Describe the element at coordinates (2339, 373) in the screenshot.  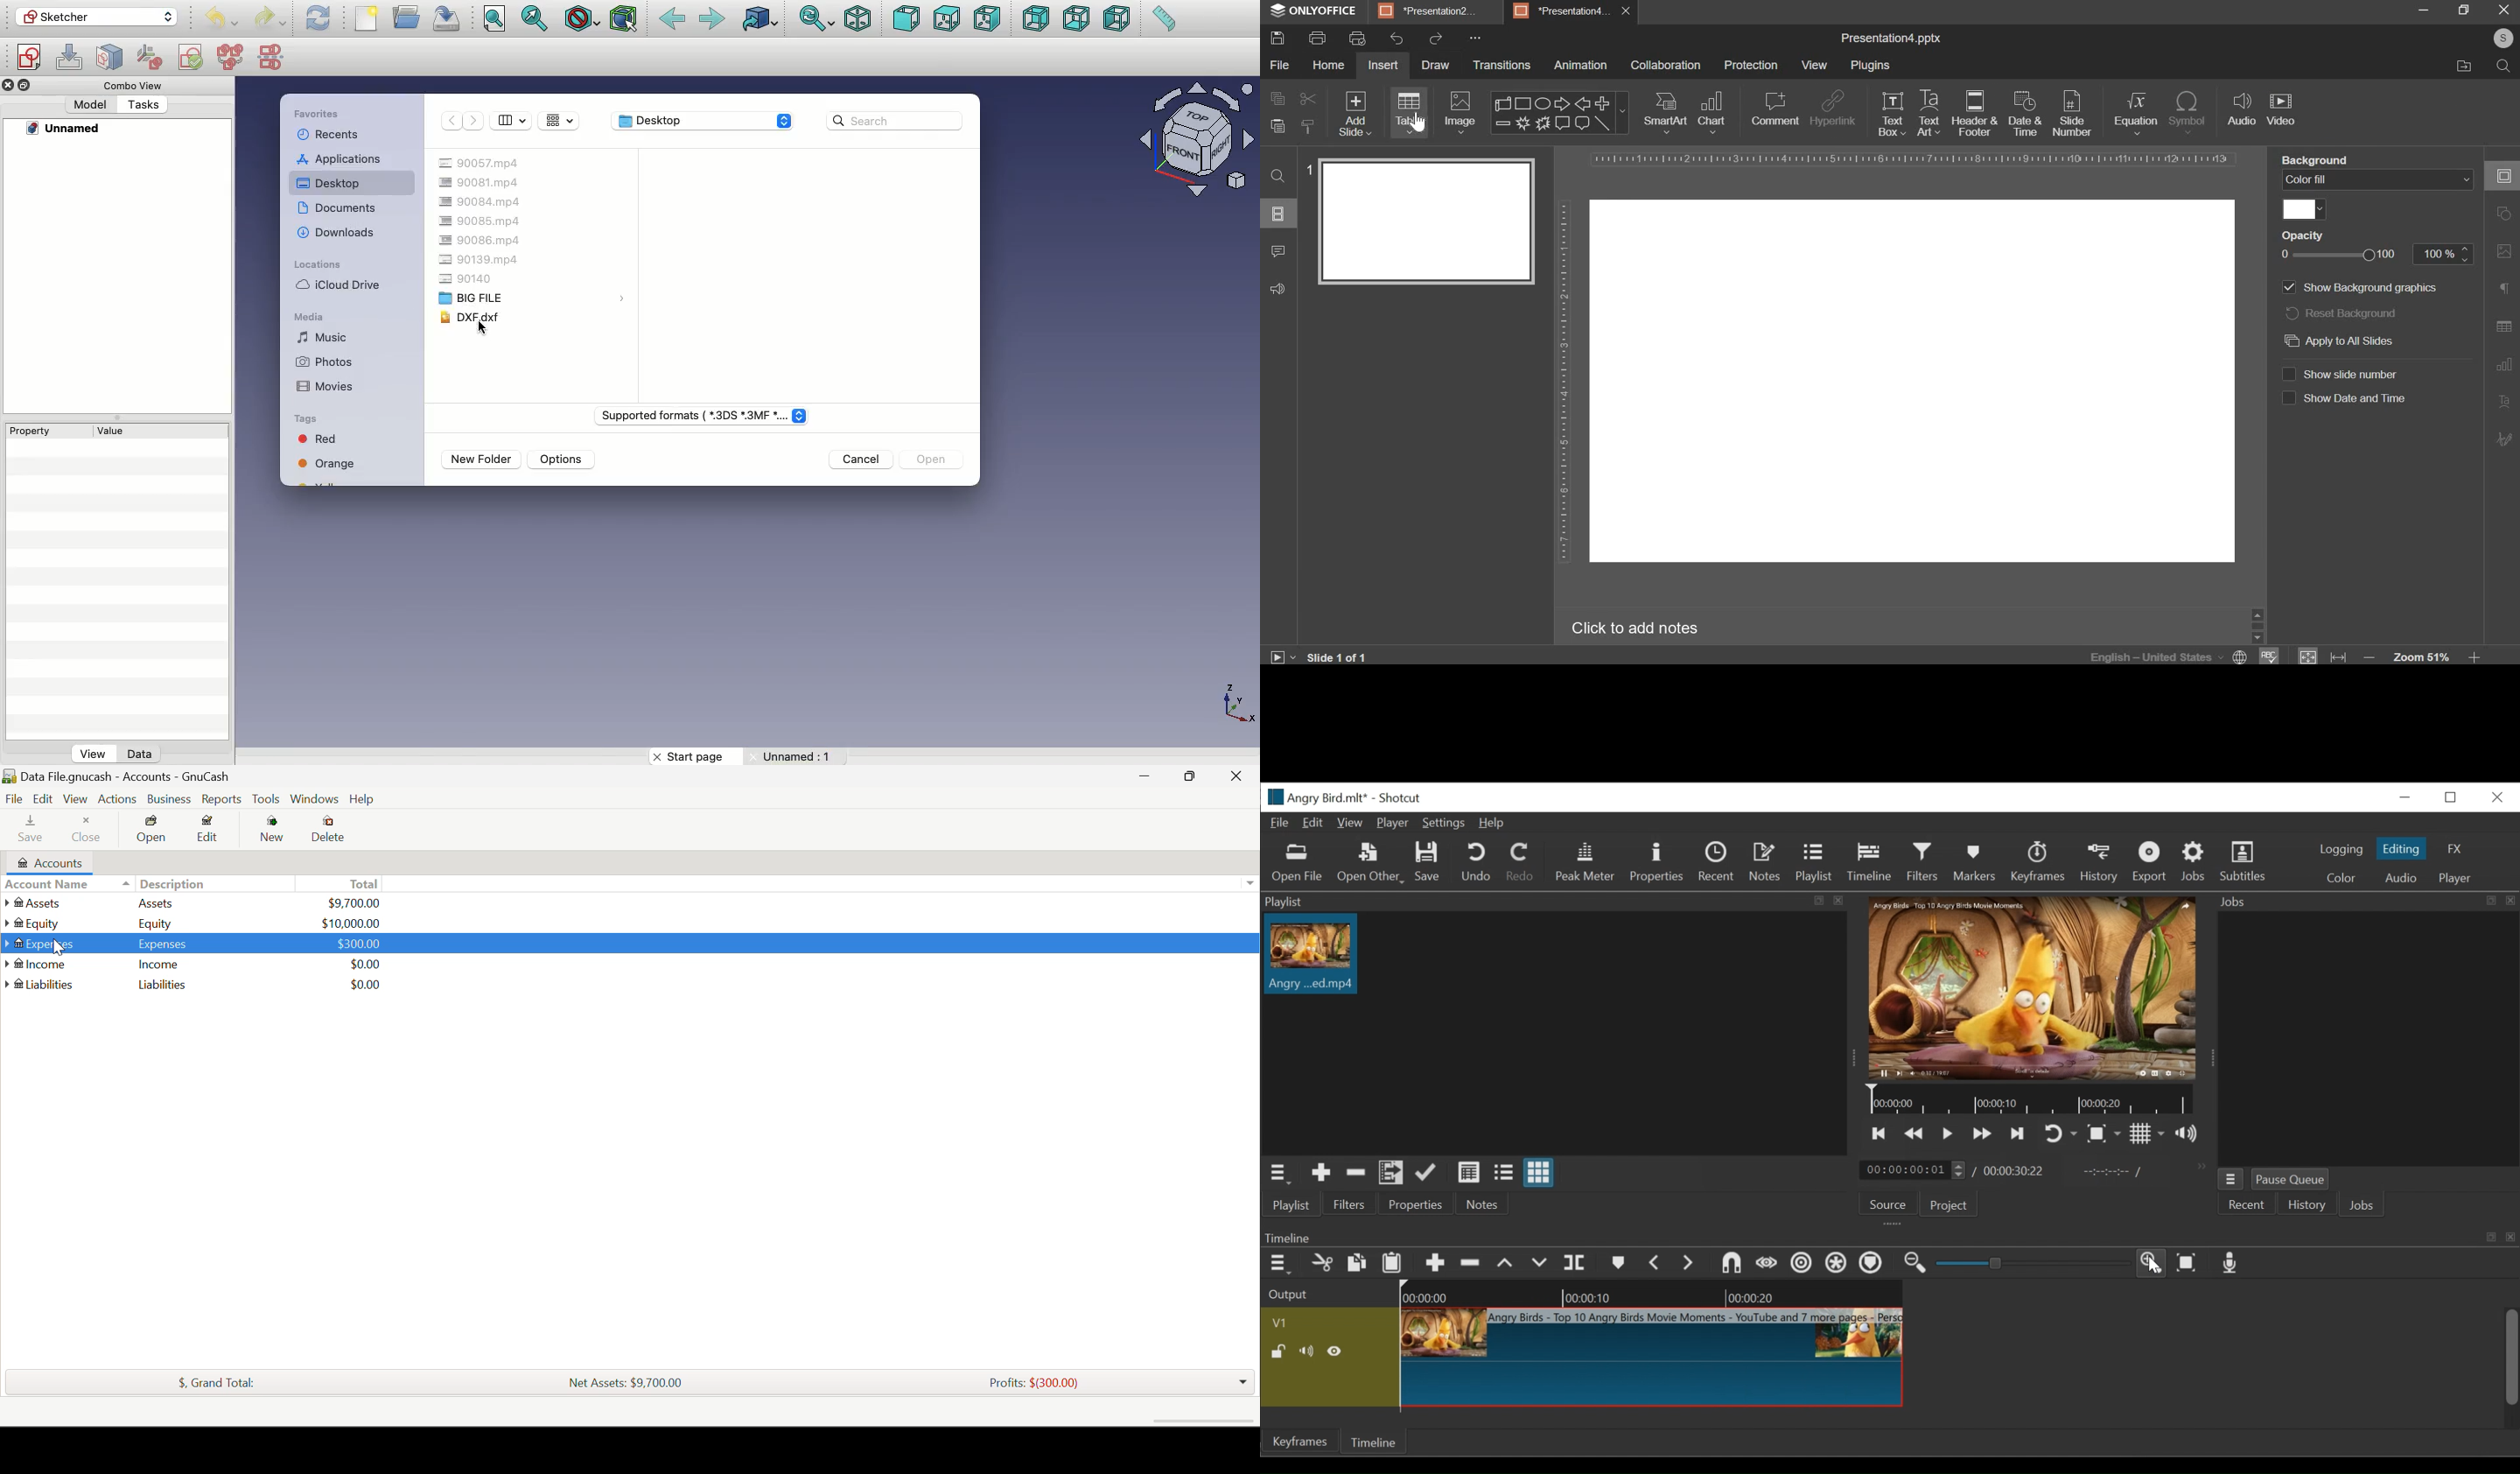
I see `show slide number` at that location.